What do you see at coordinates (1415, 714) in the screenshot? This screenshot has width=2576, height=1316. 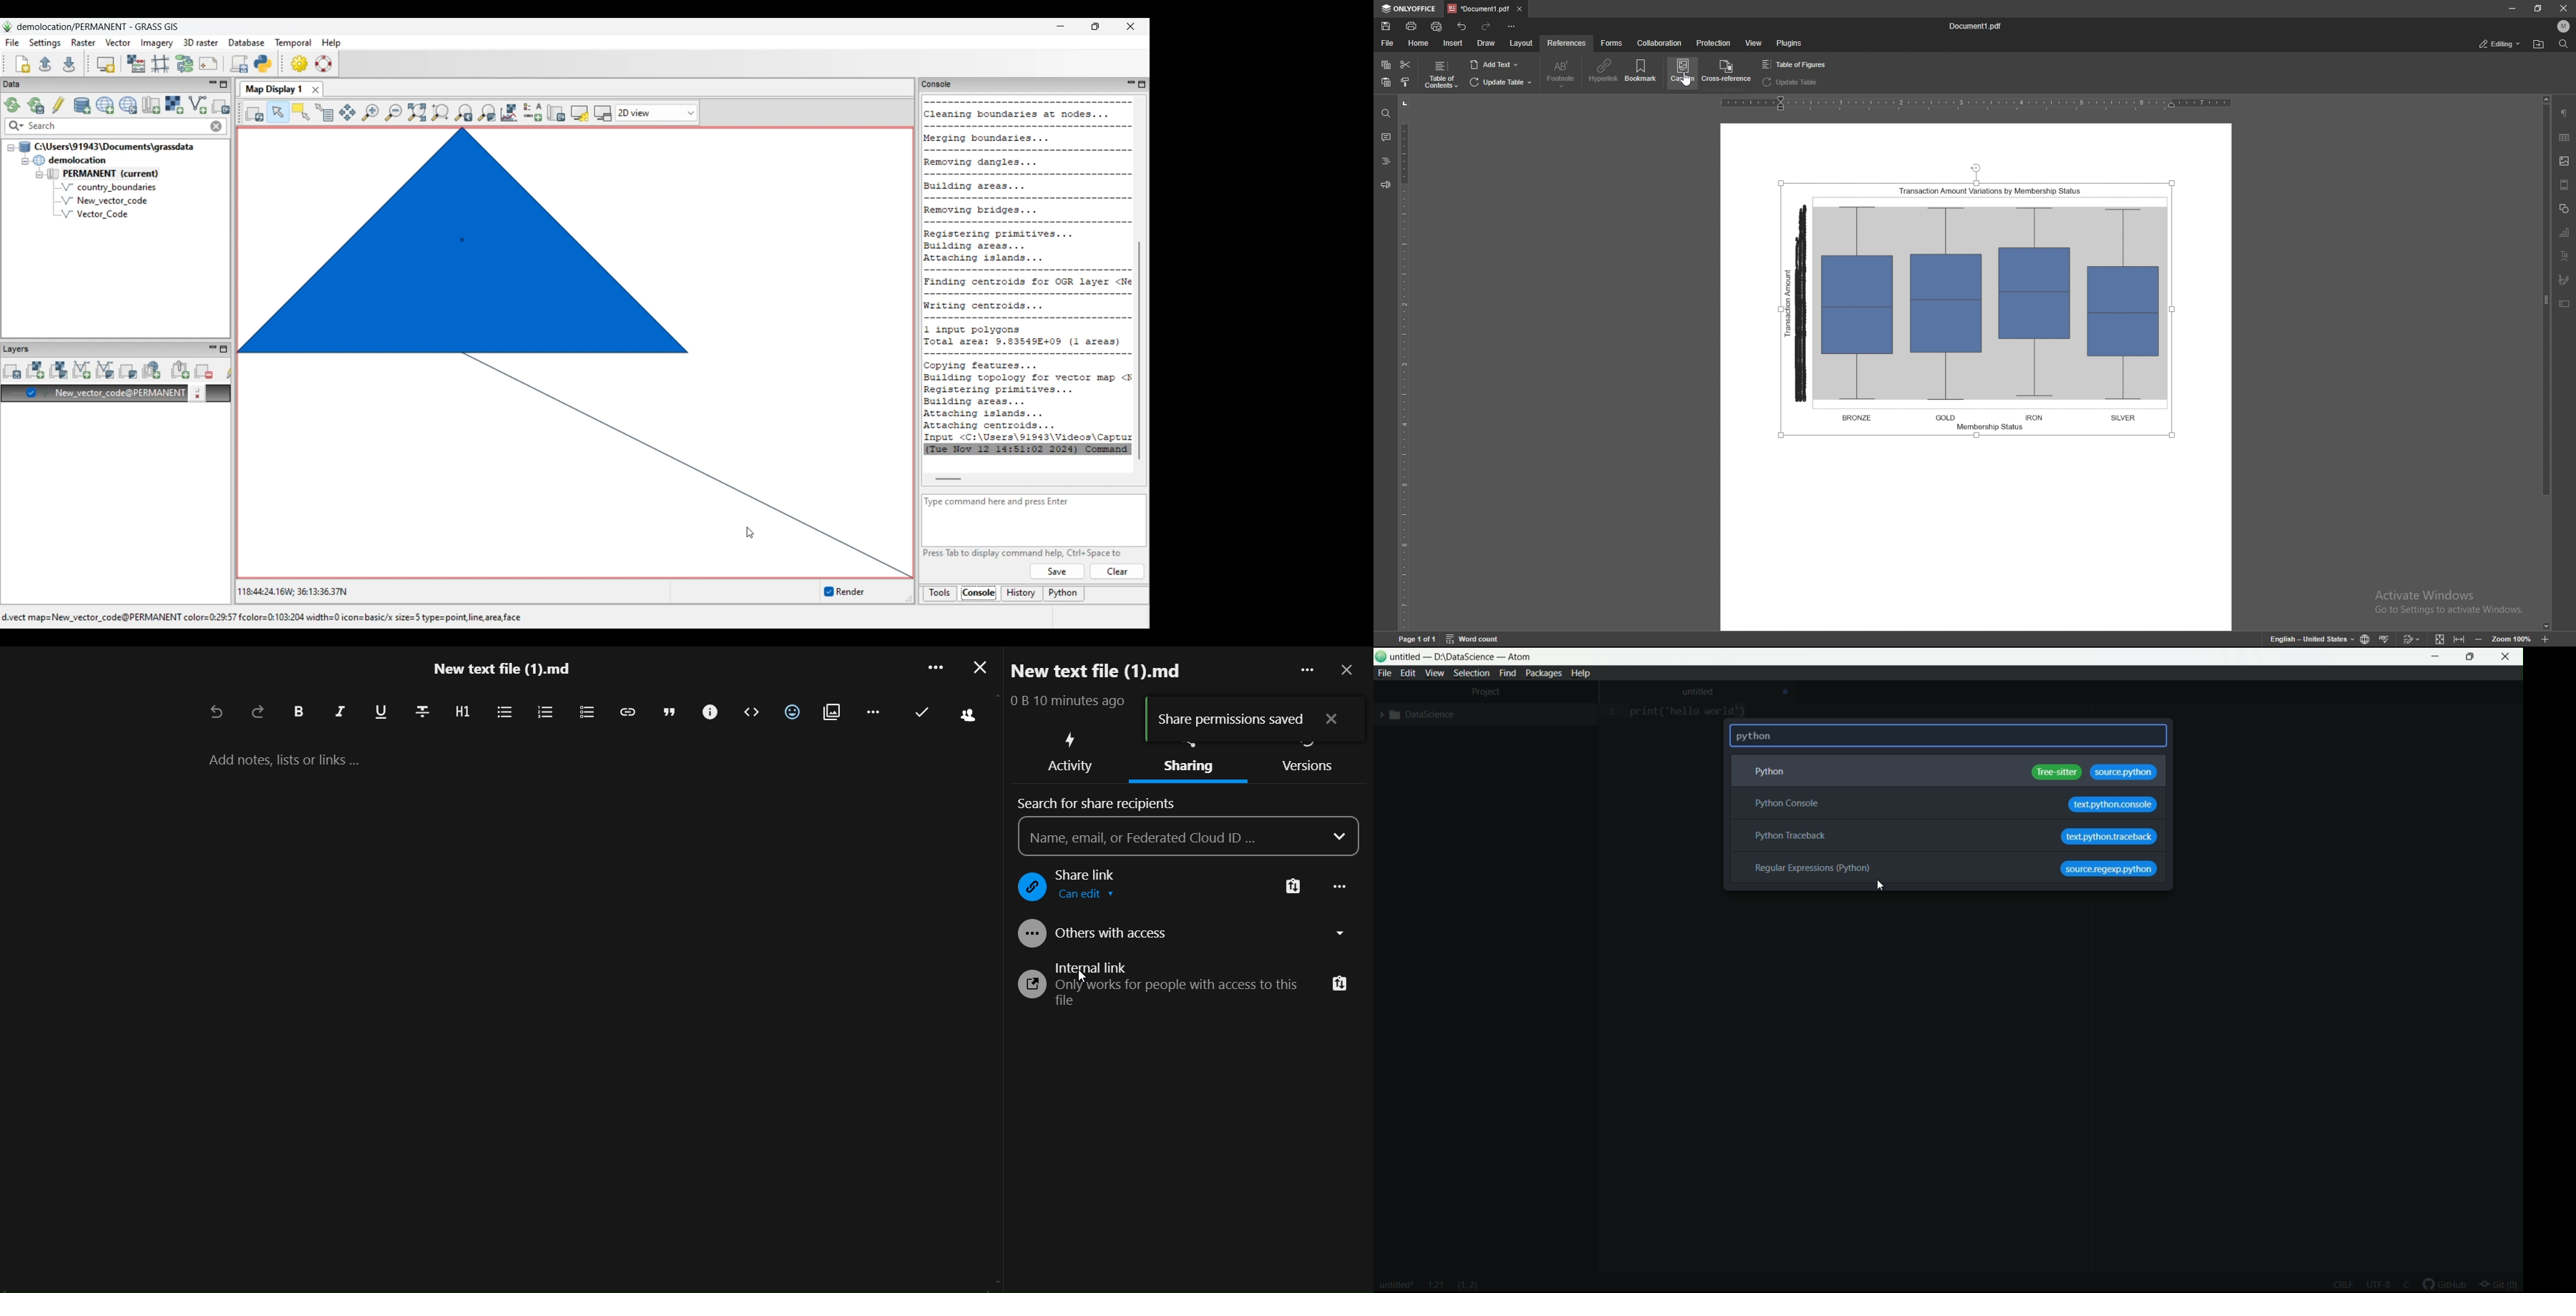 I see `expand folder` at bounding box center [1415, 714].